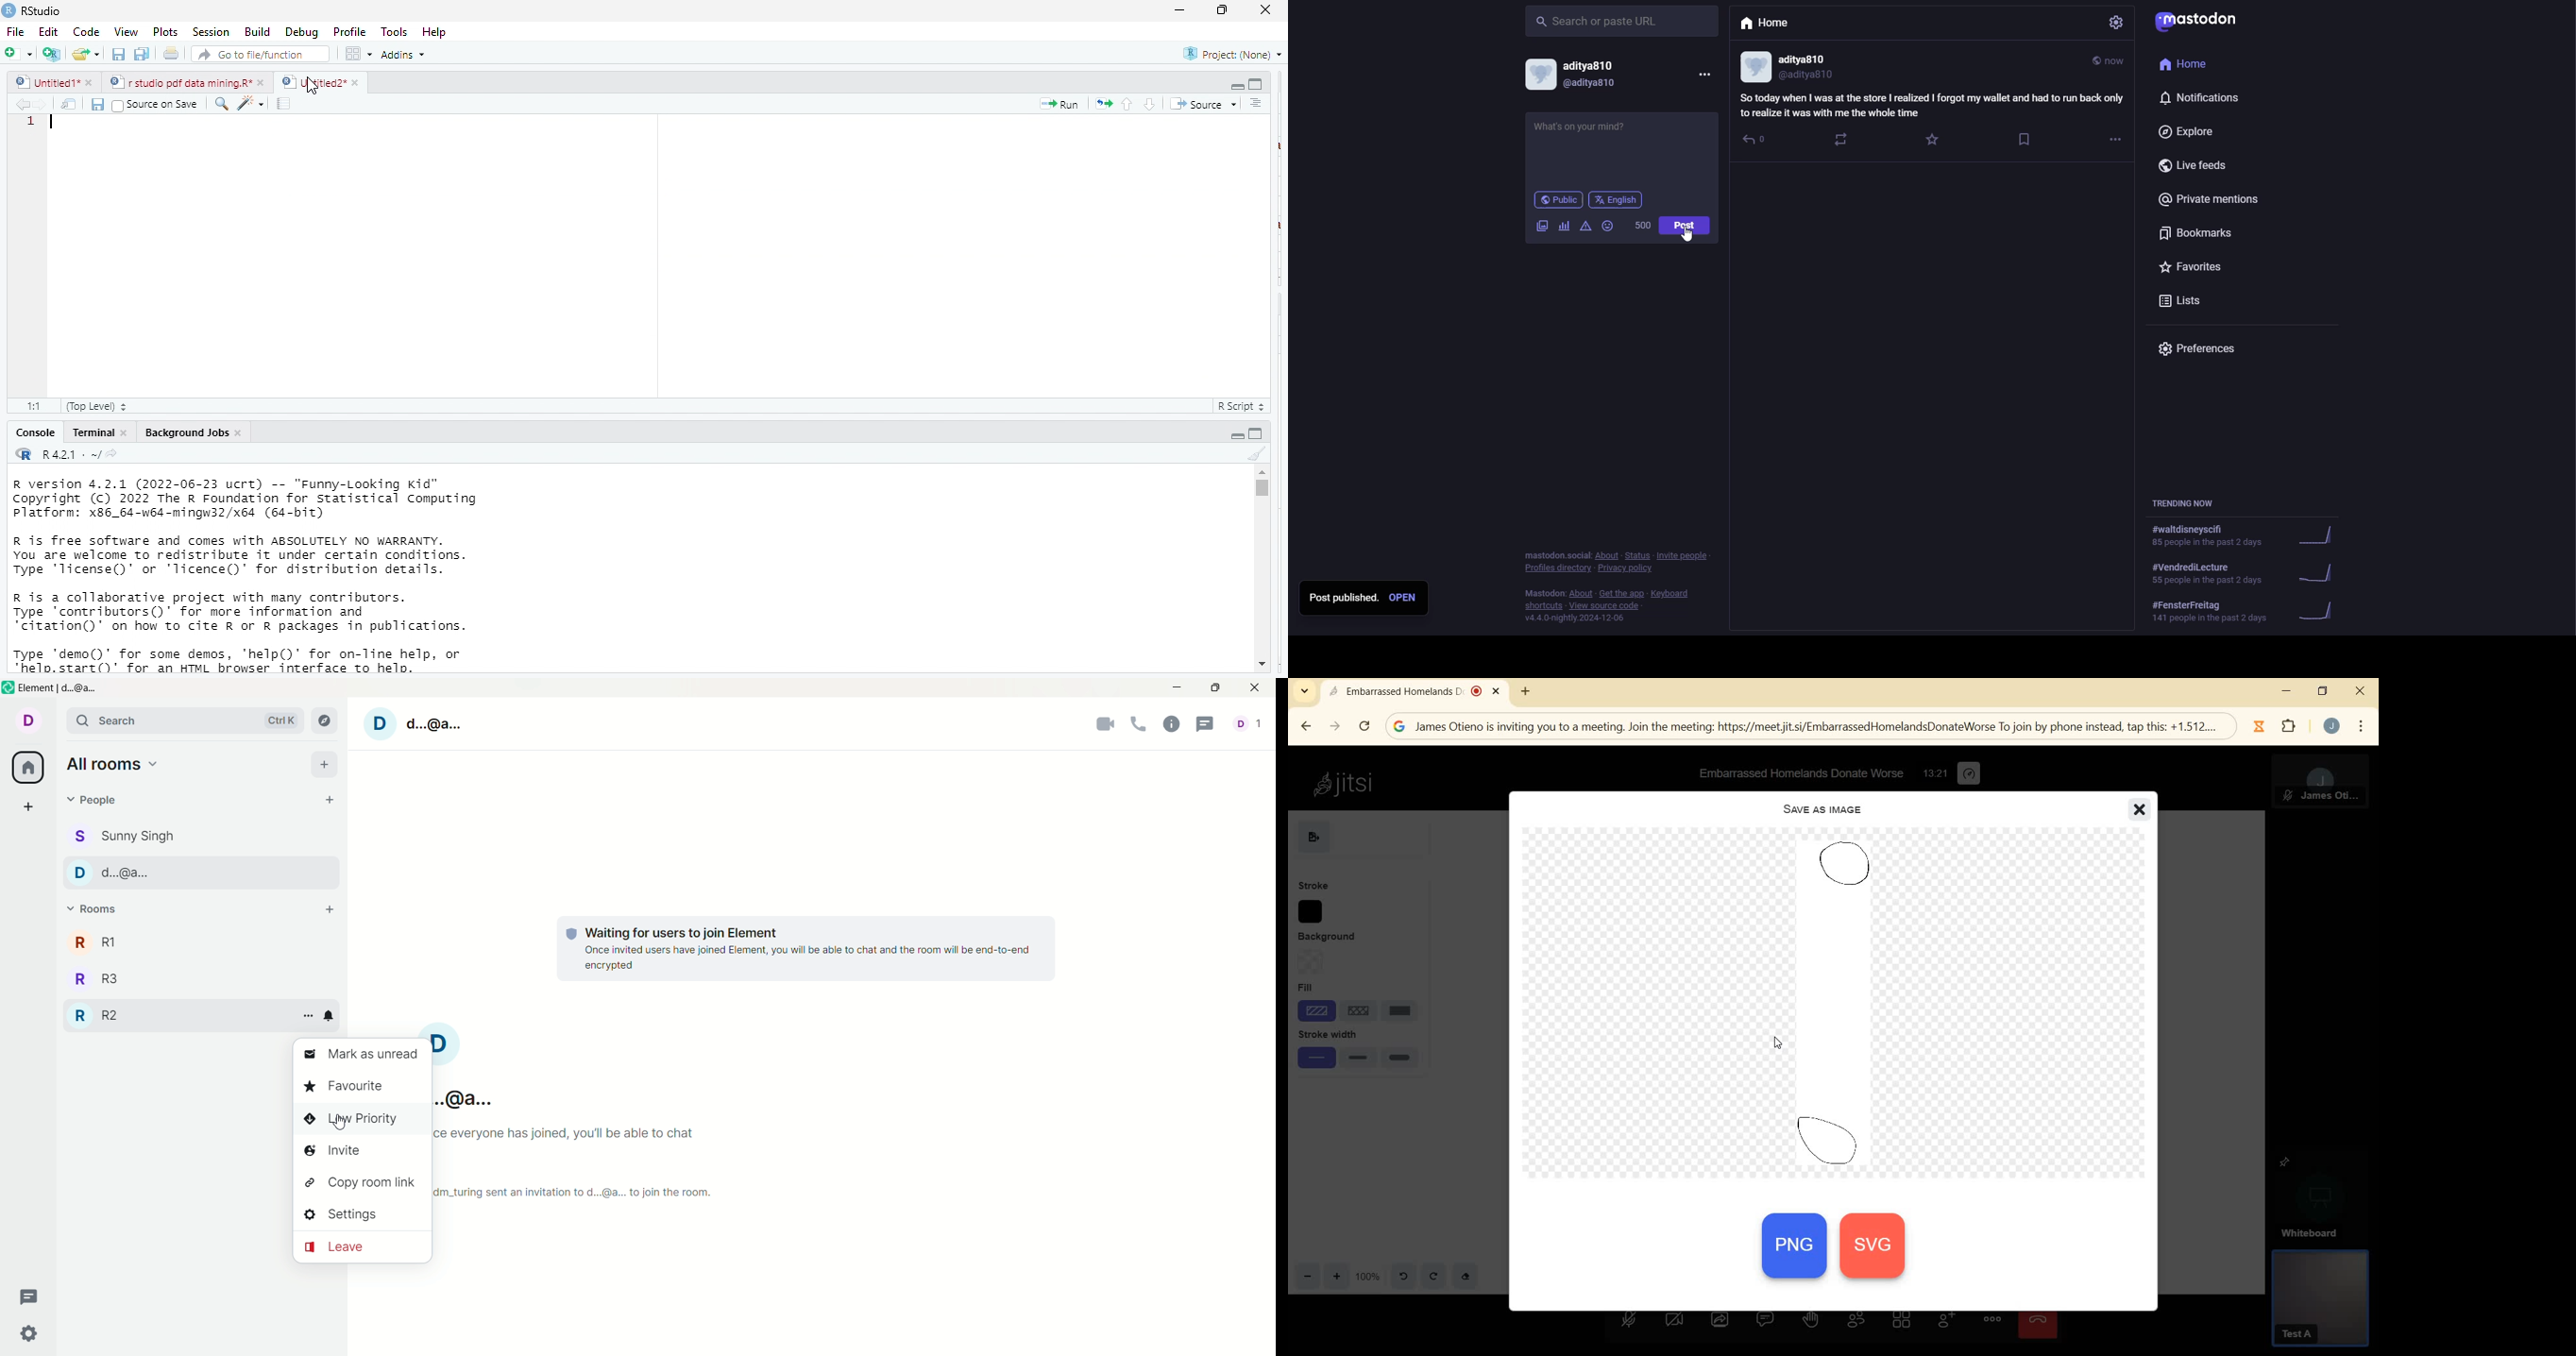 The image size is (2576, 1372). I want to click on trending now, so click(2185, 504).